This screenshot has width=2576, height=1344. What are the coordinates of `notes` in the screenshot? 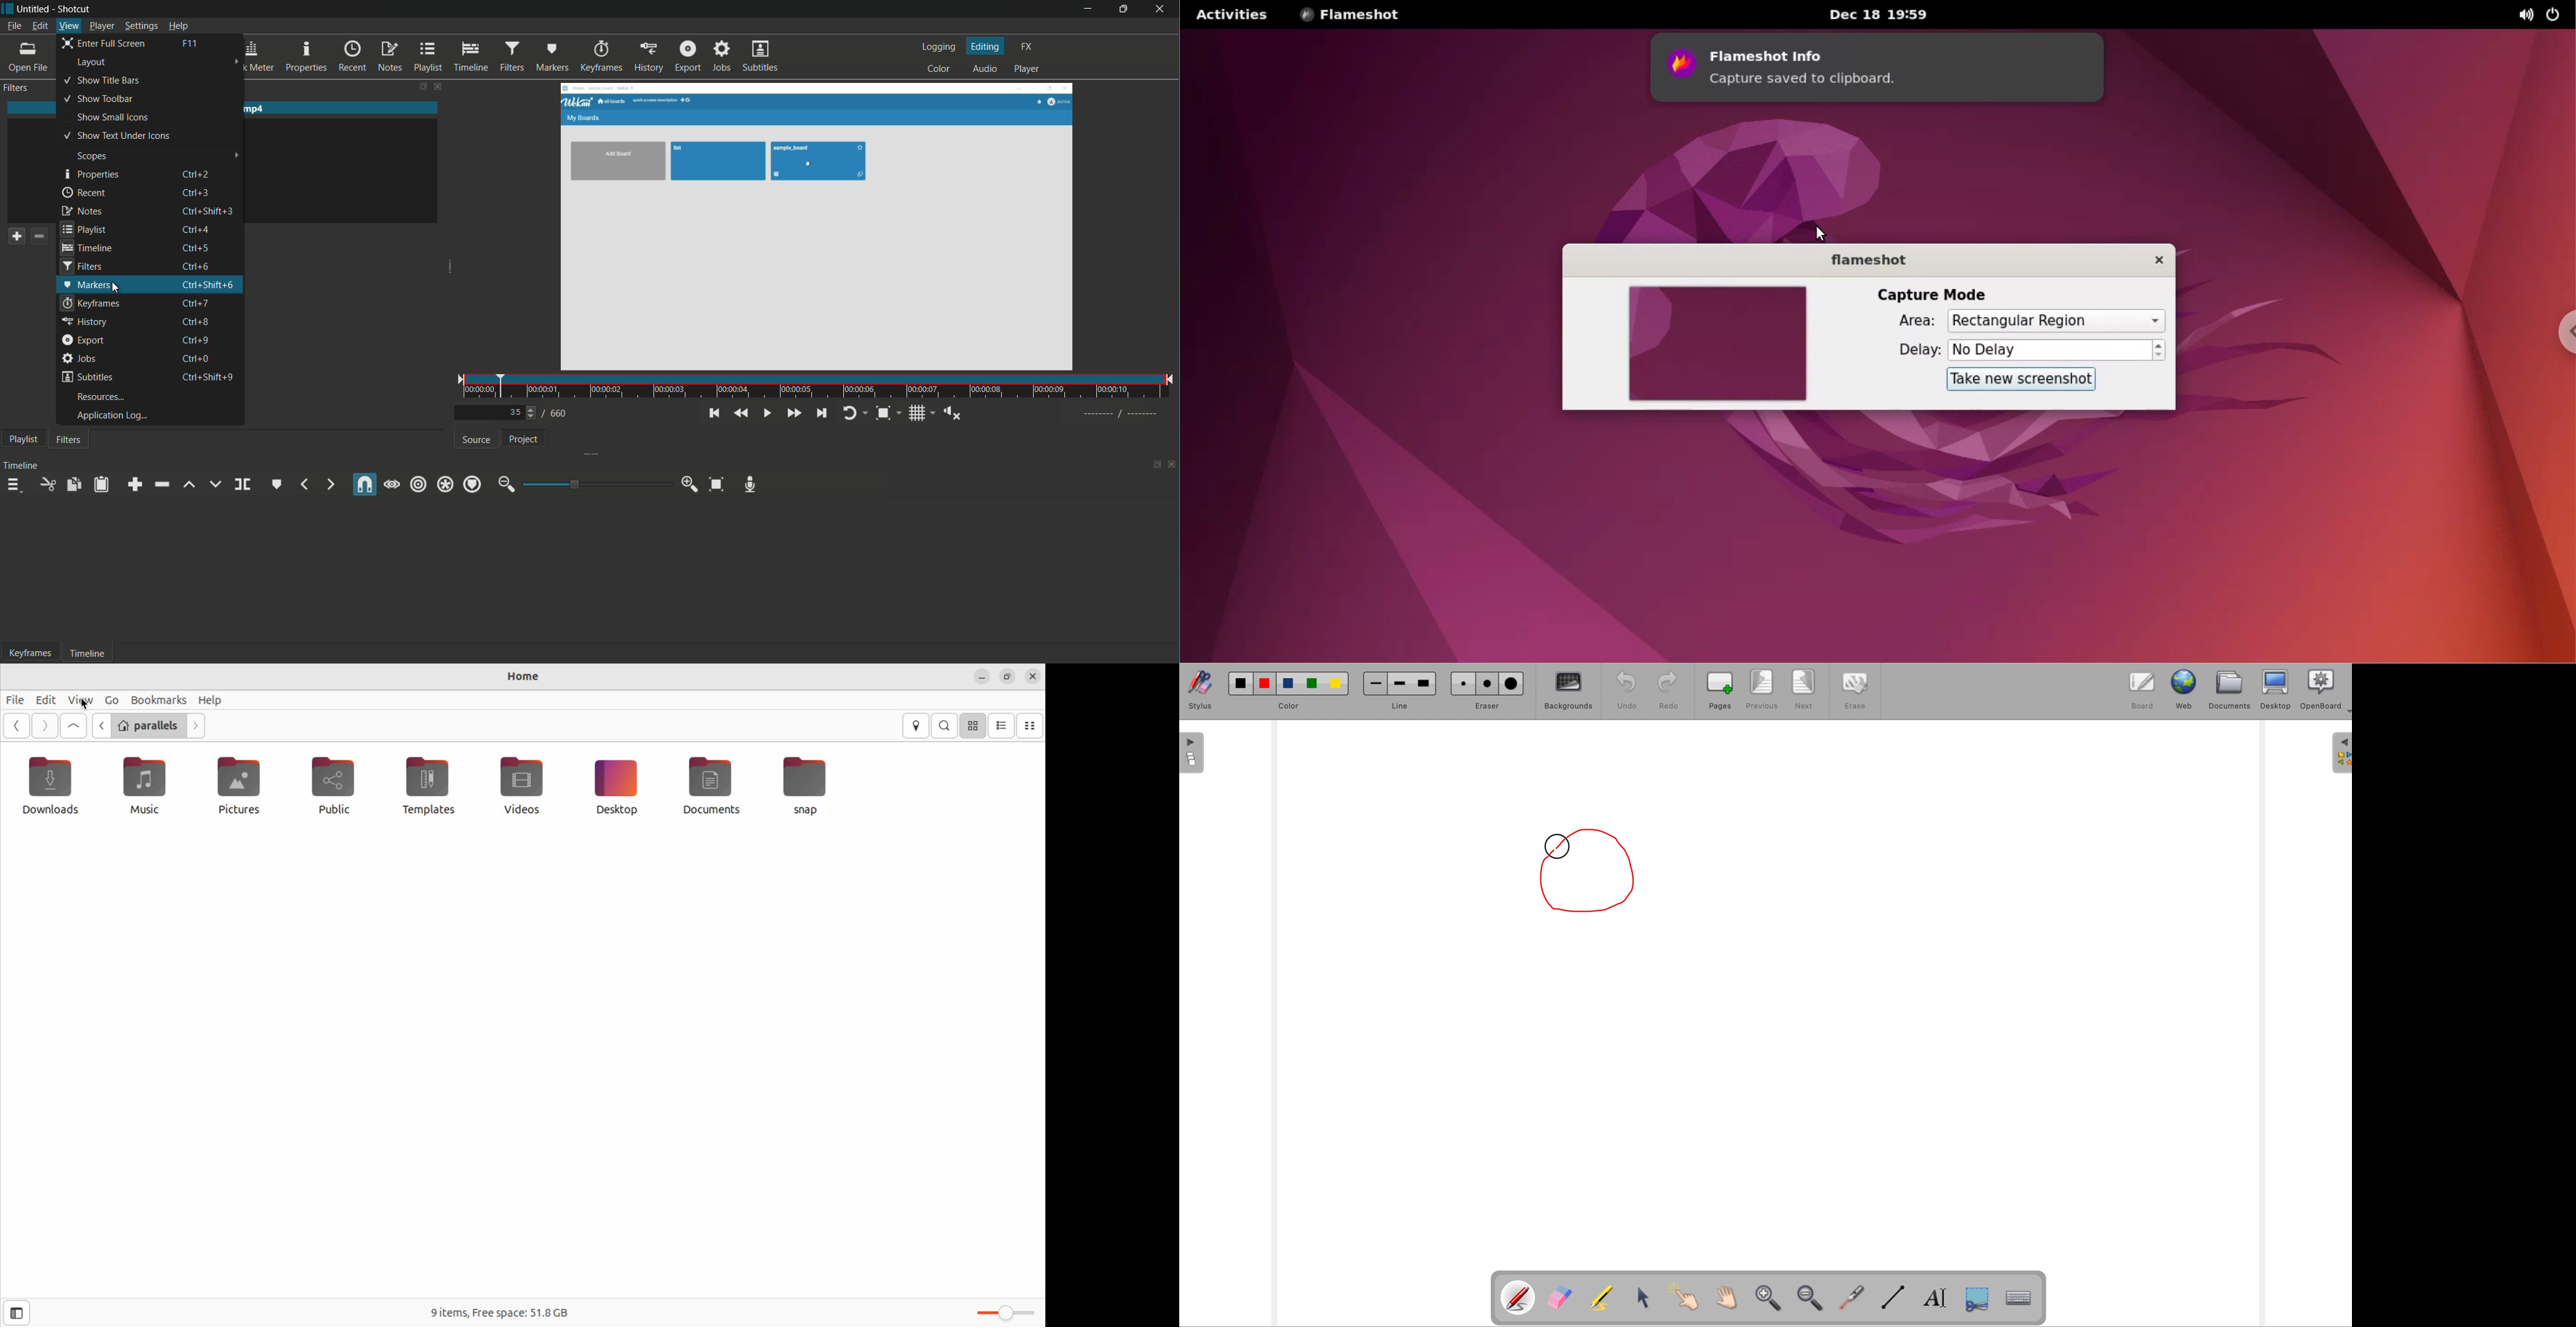 It's located at (80, 211).